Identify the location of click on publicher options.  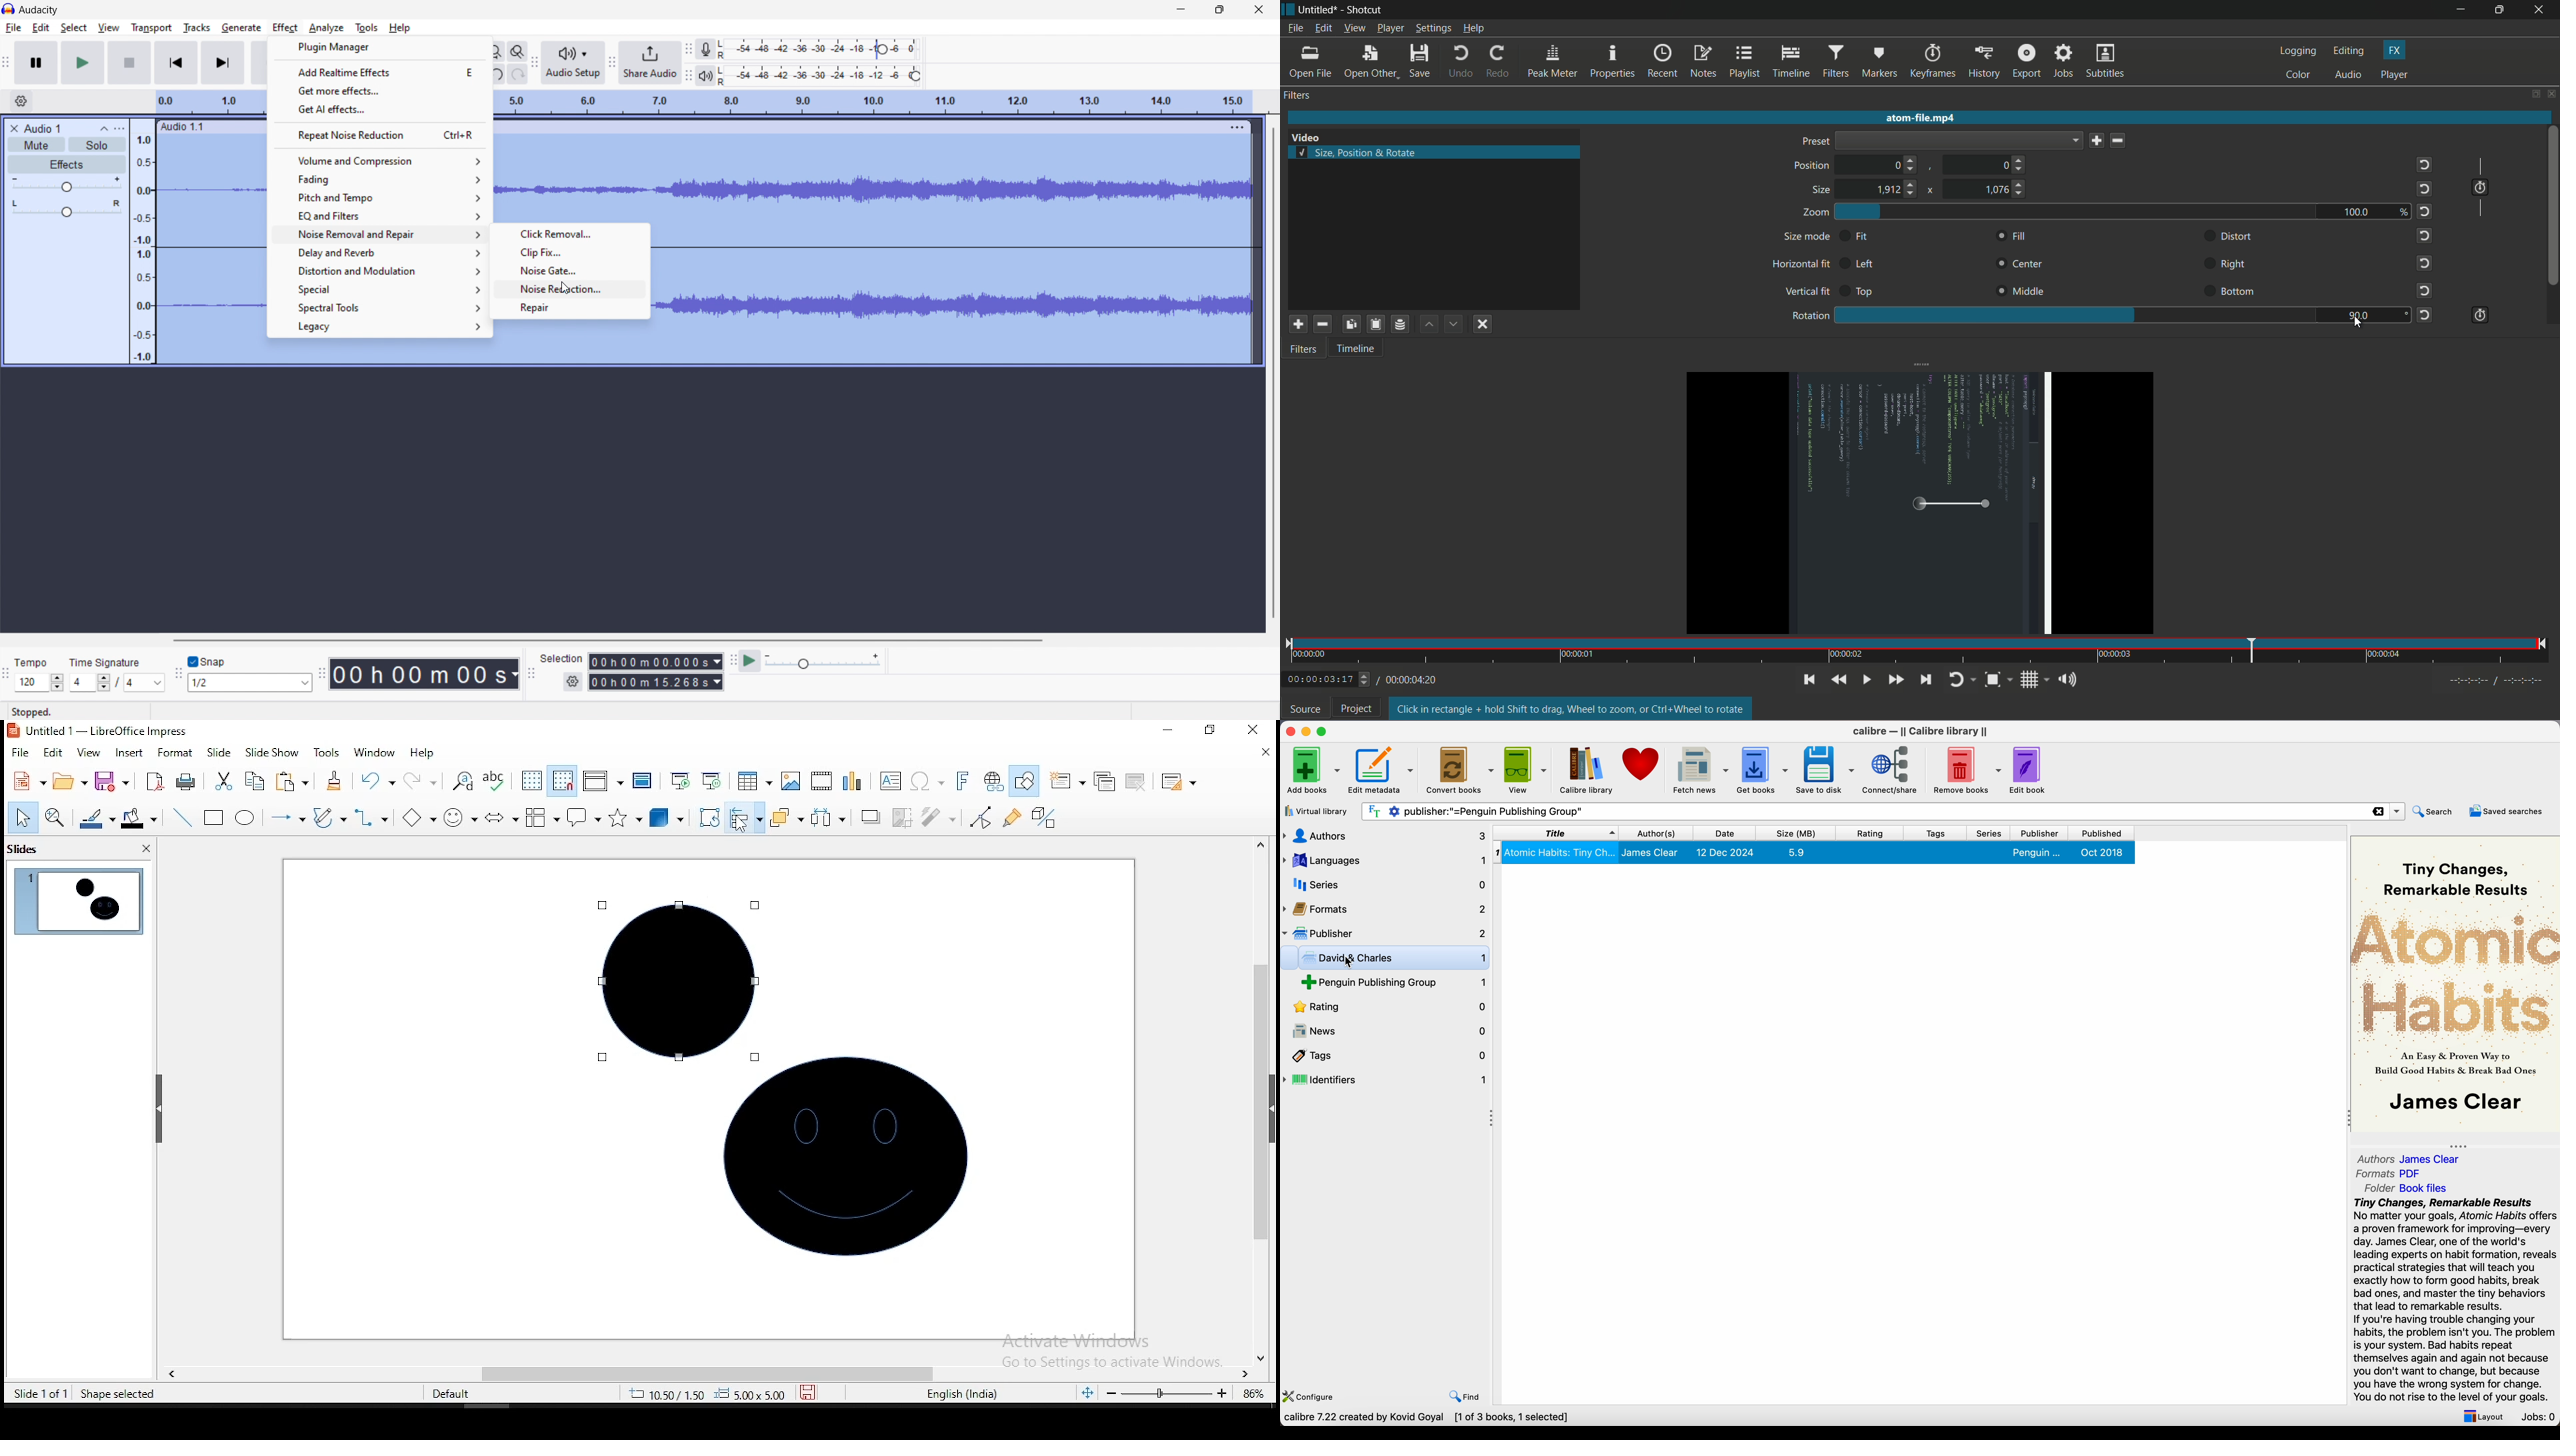
(1385, 933).